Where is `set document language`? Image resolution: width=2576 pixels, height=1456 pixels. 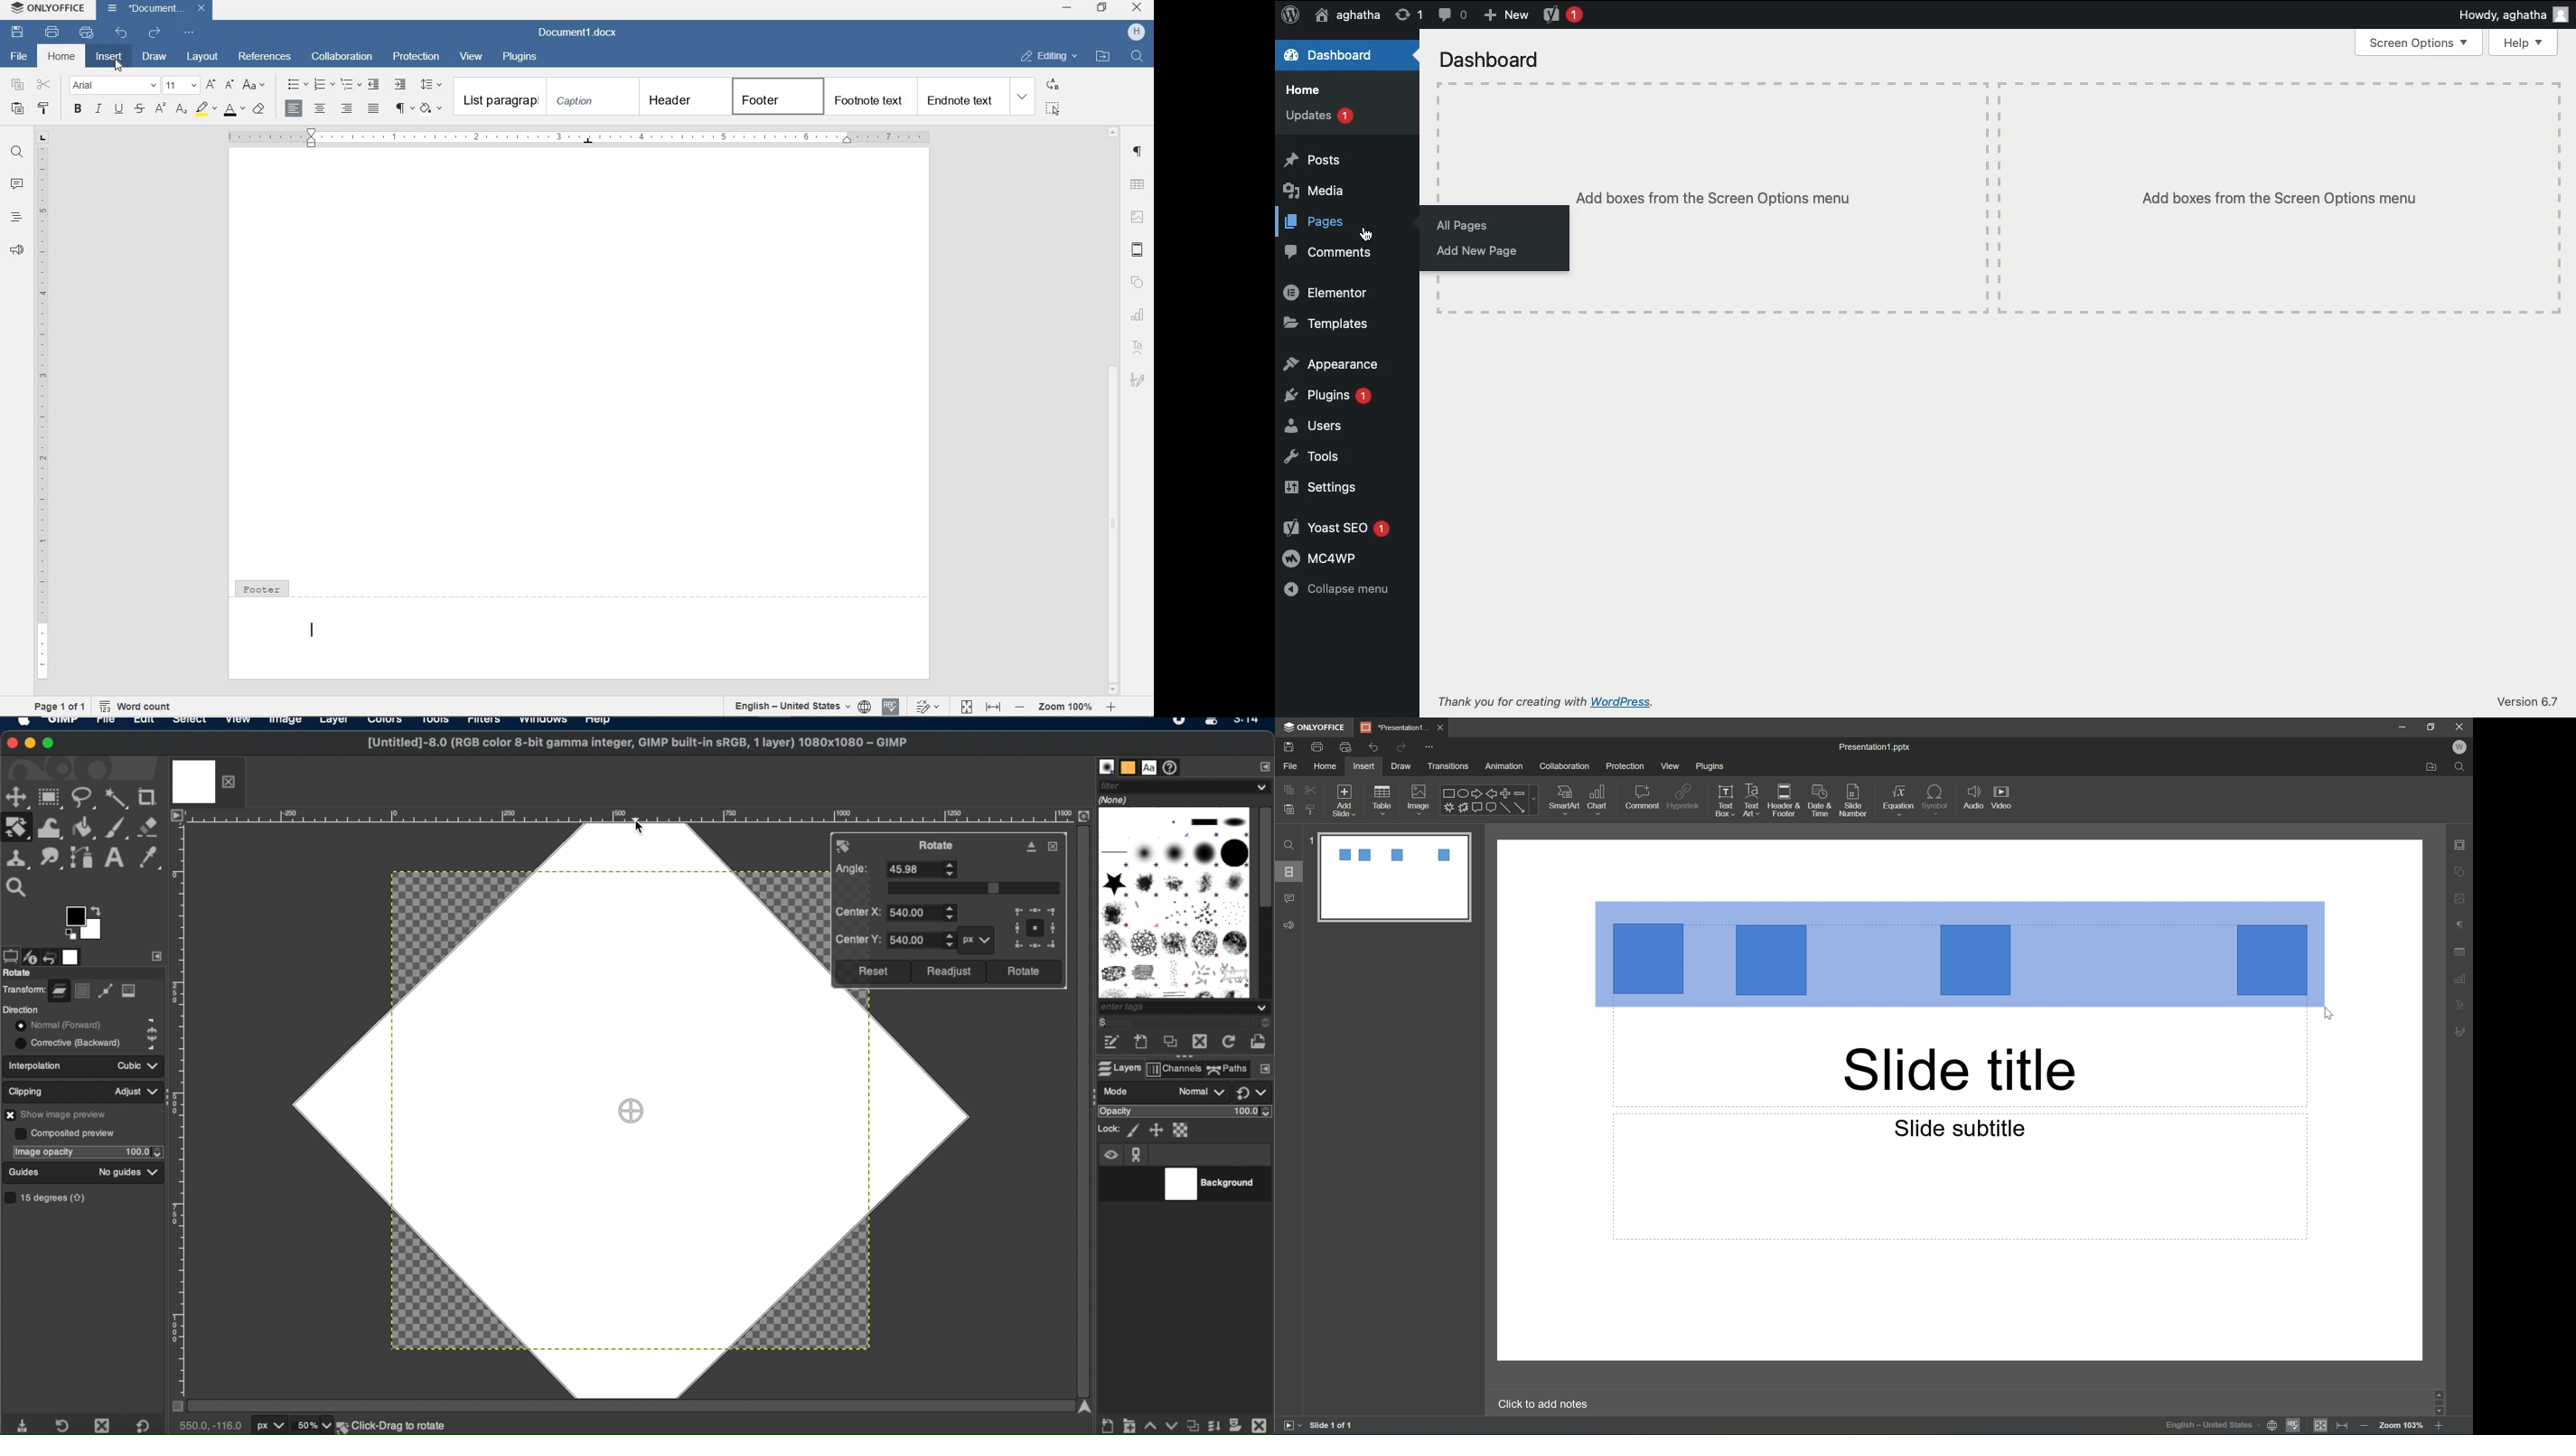 set document language is located at coordinates (2220, 1428).